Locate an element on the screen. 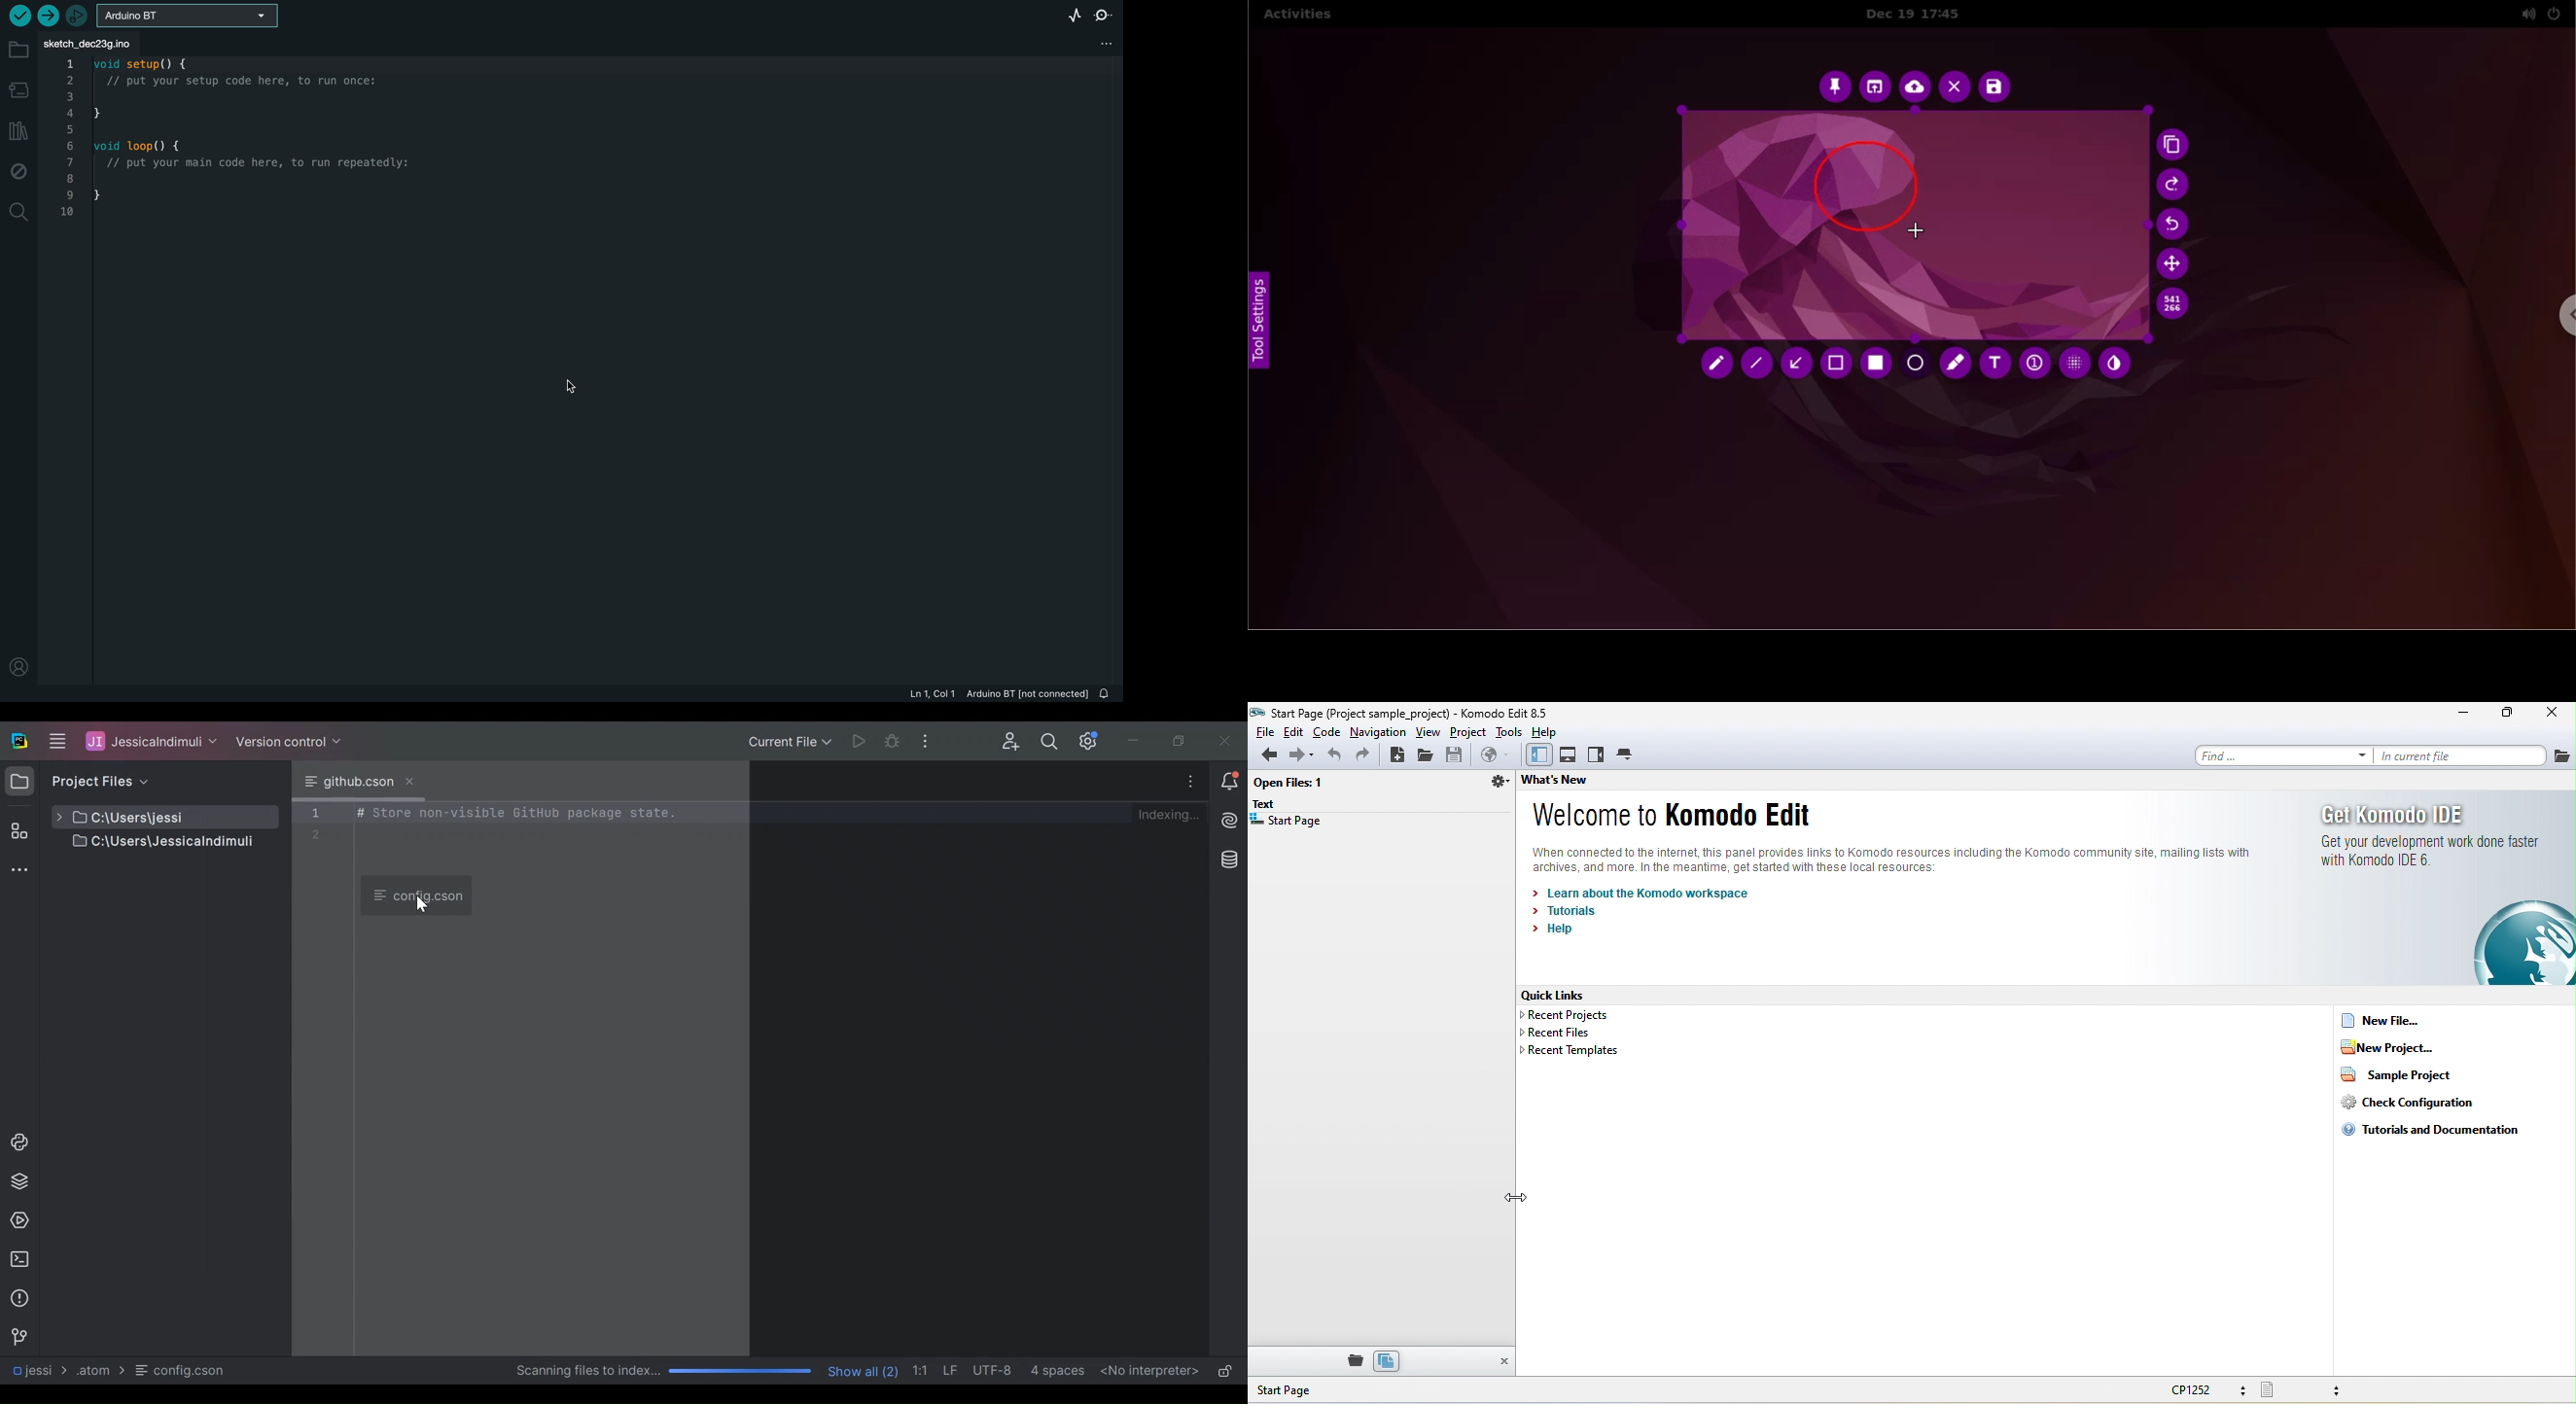  redo is located at coordinates (1366, 755).